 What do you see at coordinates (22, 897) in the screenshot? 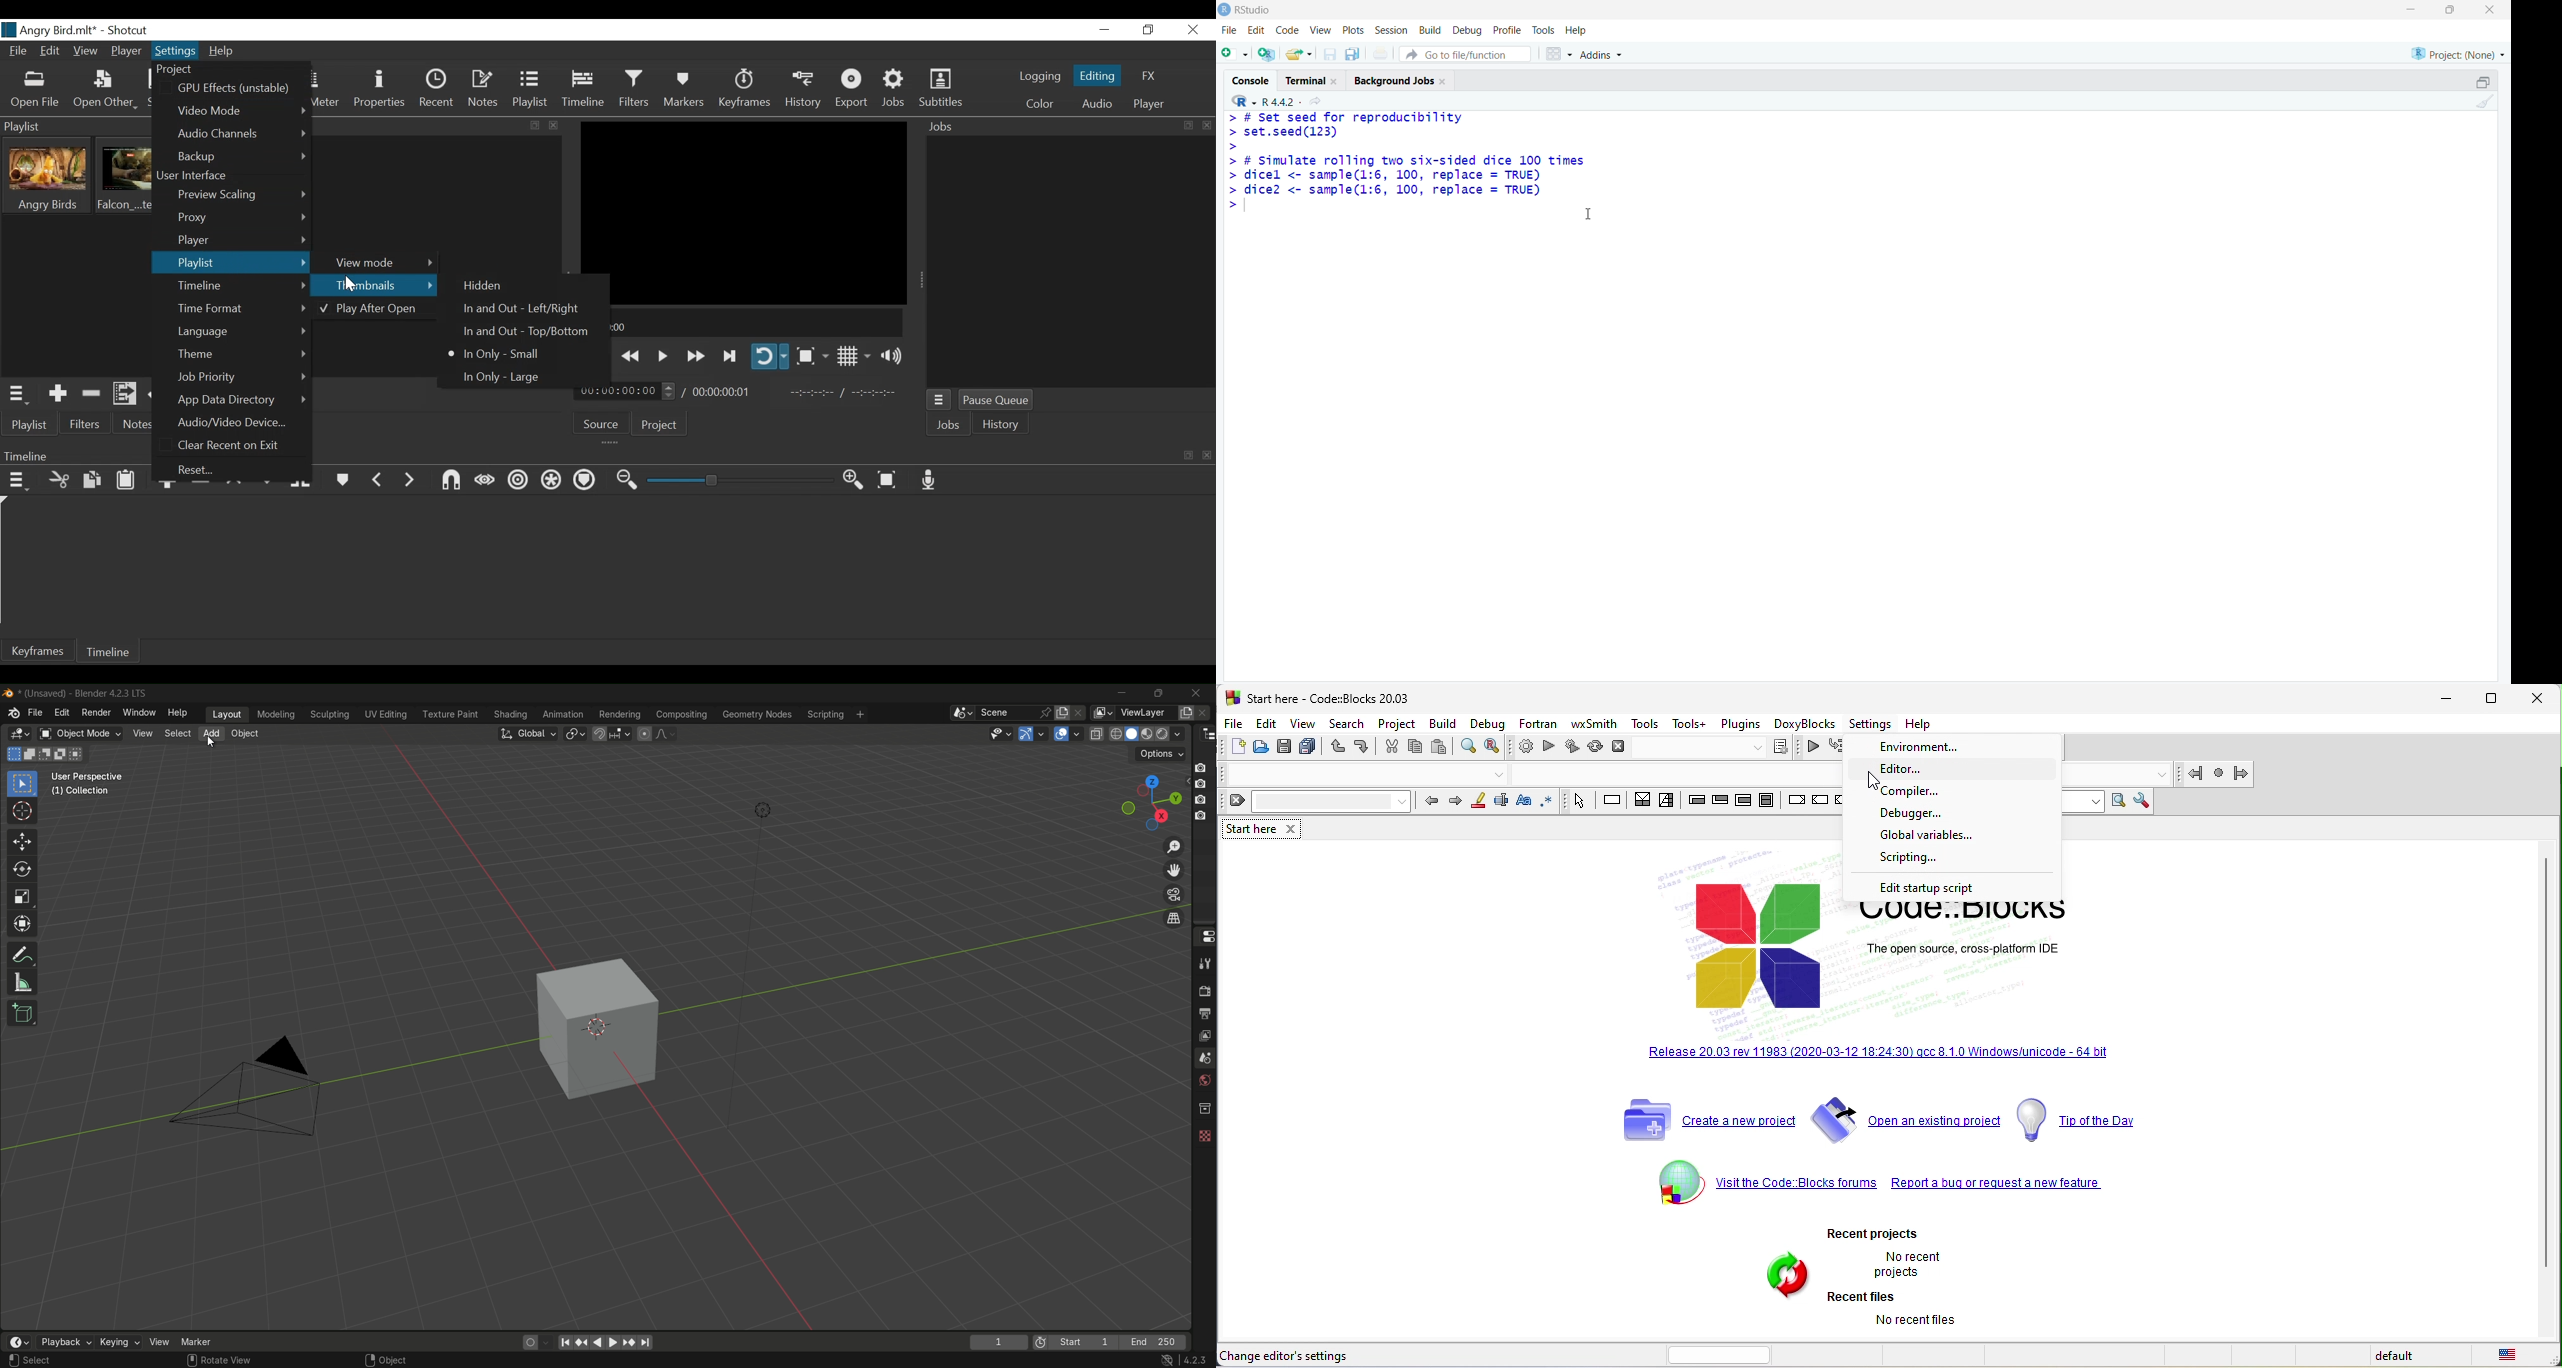
I see `scale` at bounding box center [22, 897].